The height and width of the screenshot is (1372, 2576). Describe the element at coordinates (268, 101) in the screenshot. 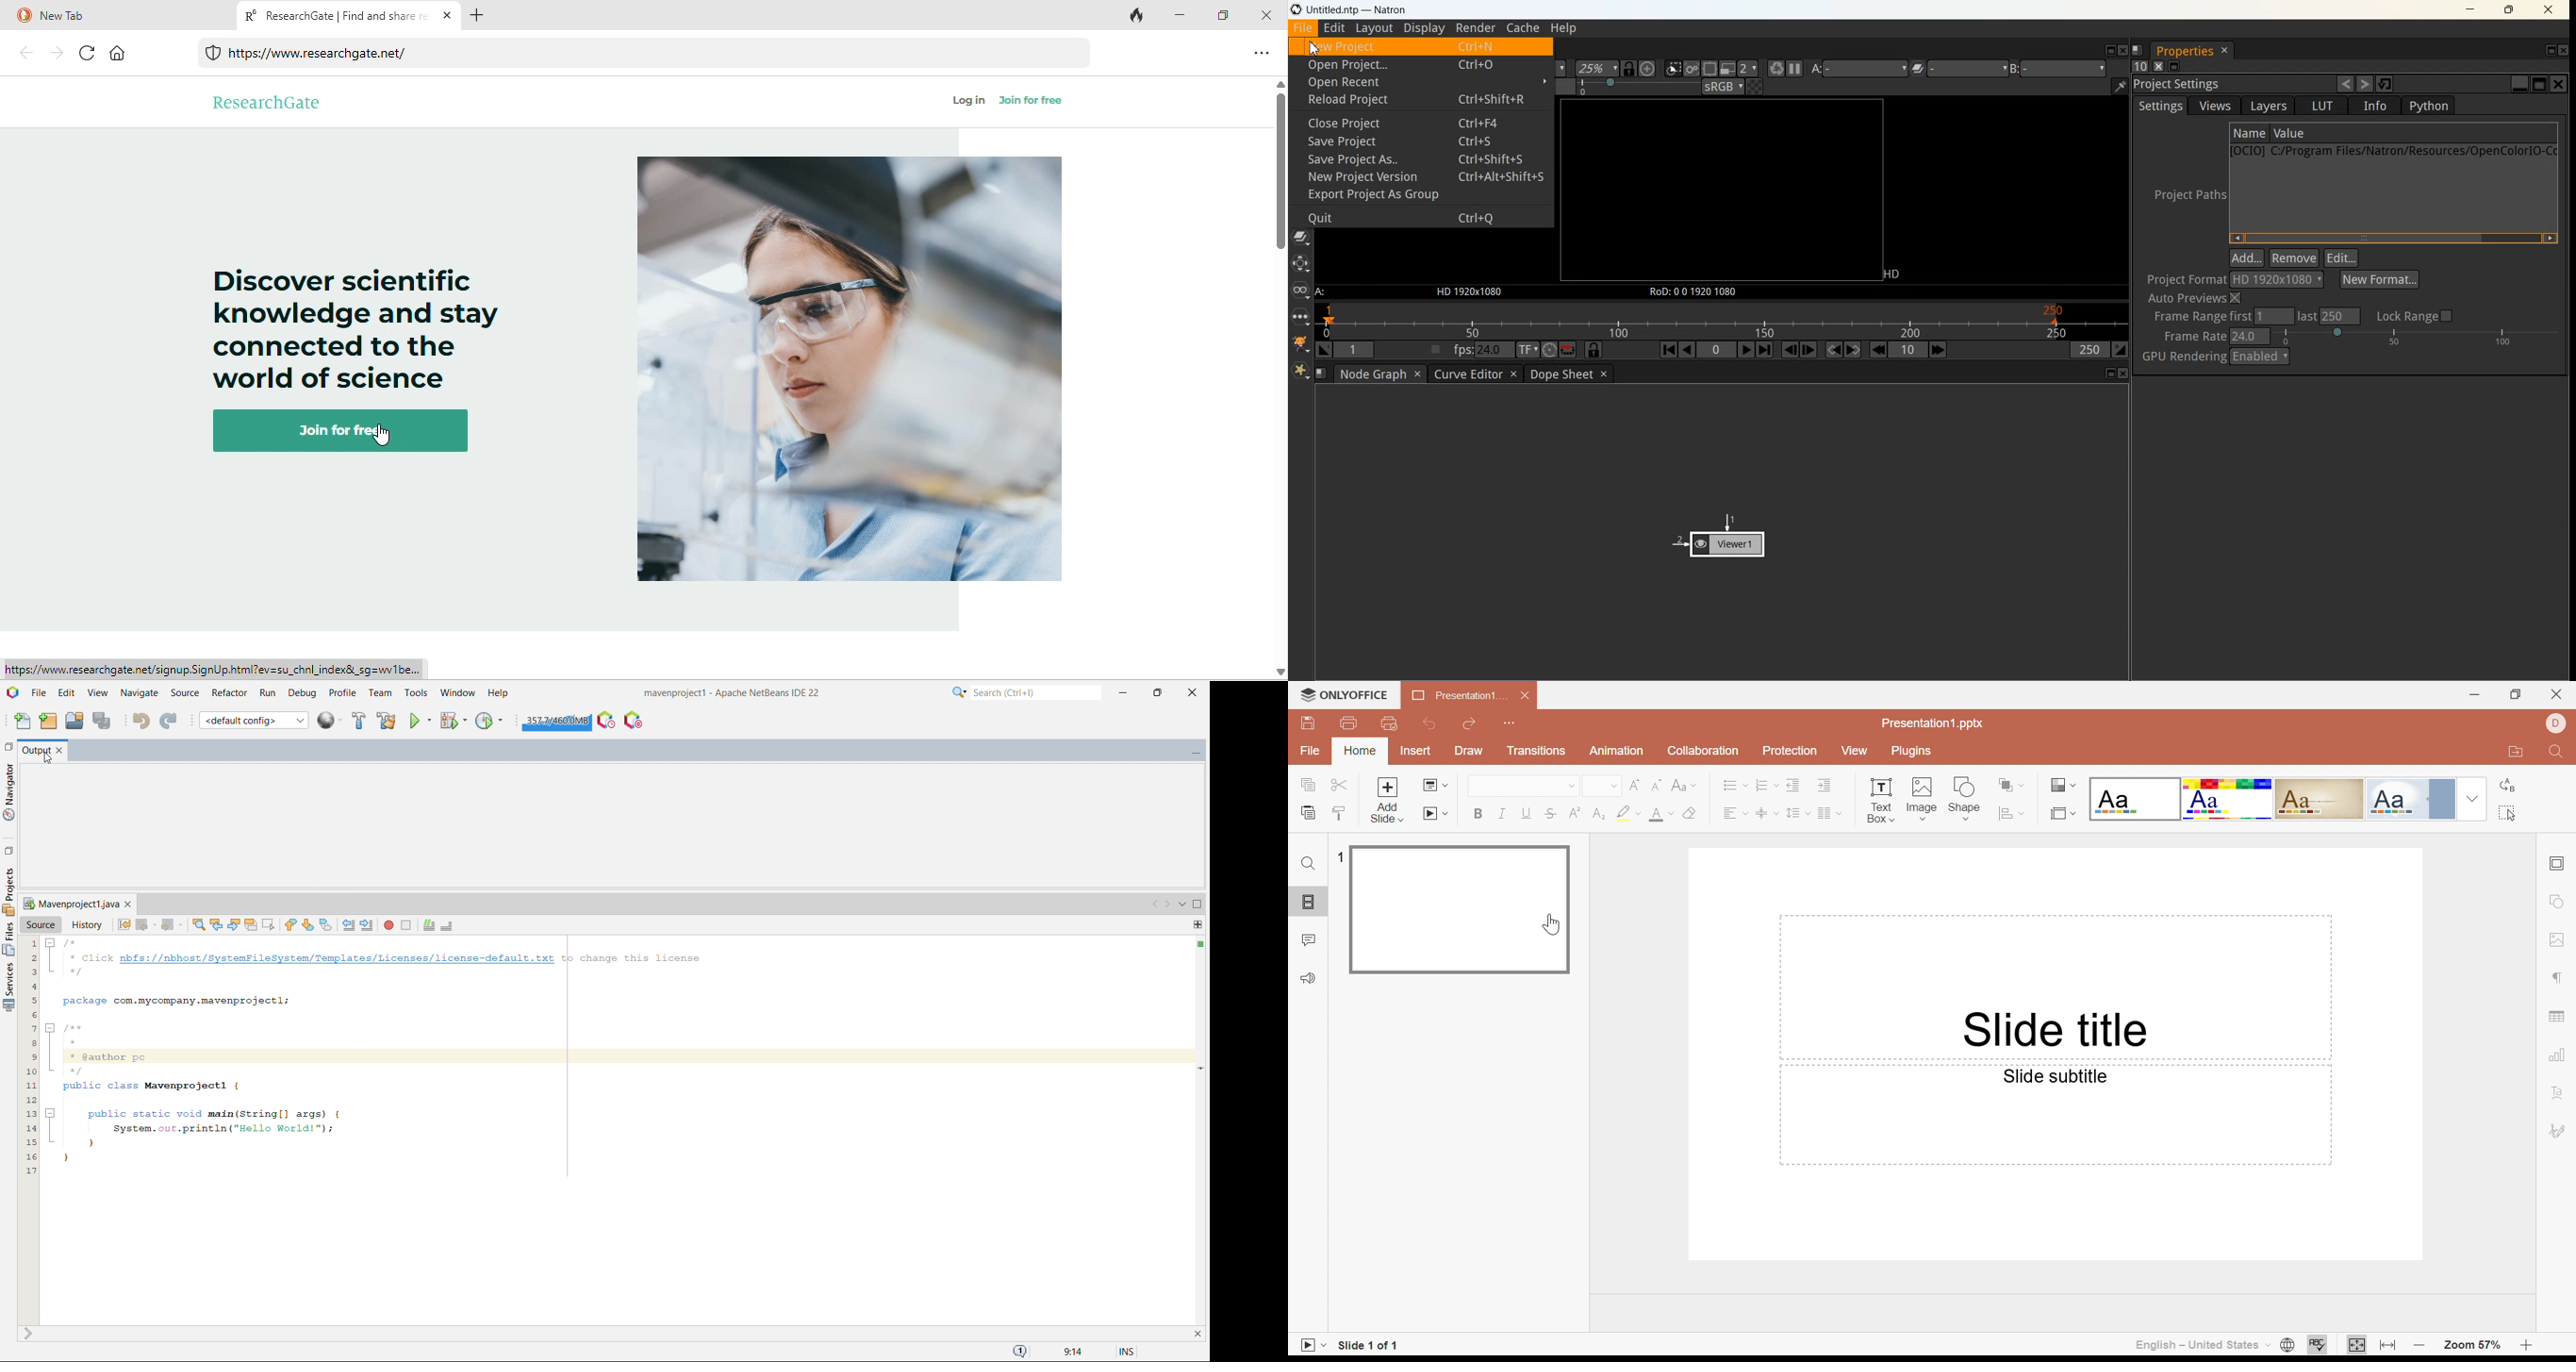

I see `ResearchGate` at that location.